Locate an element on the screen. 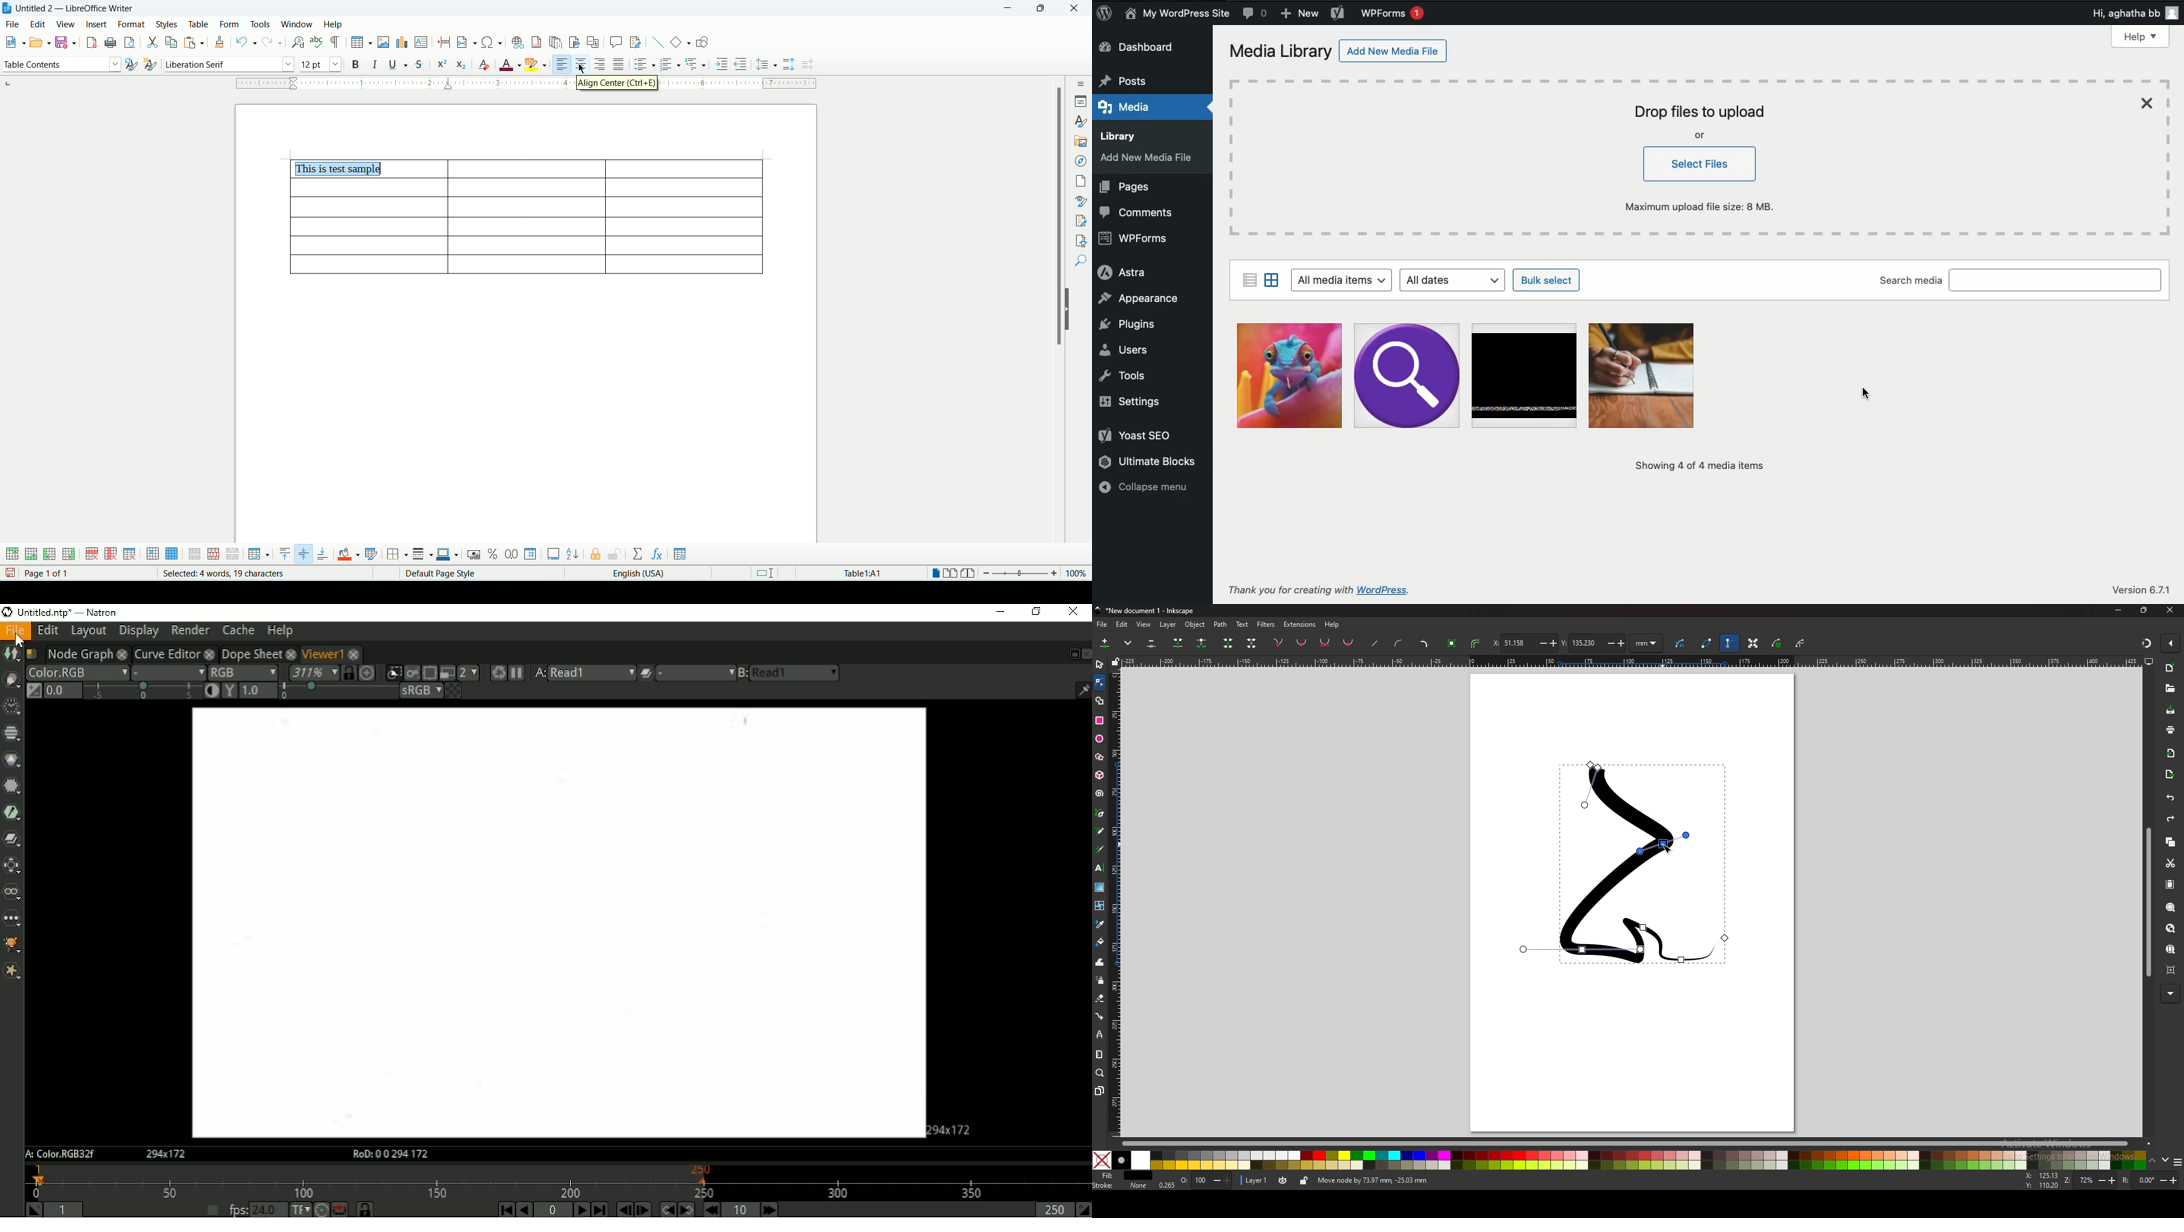 The width and height of the screenshot is (2184, 1232). export is located at coordinates (2170, 774).